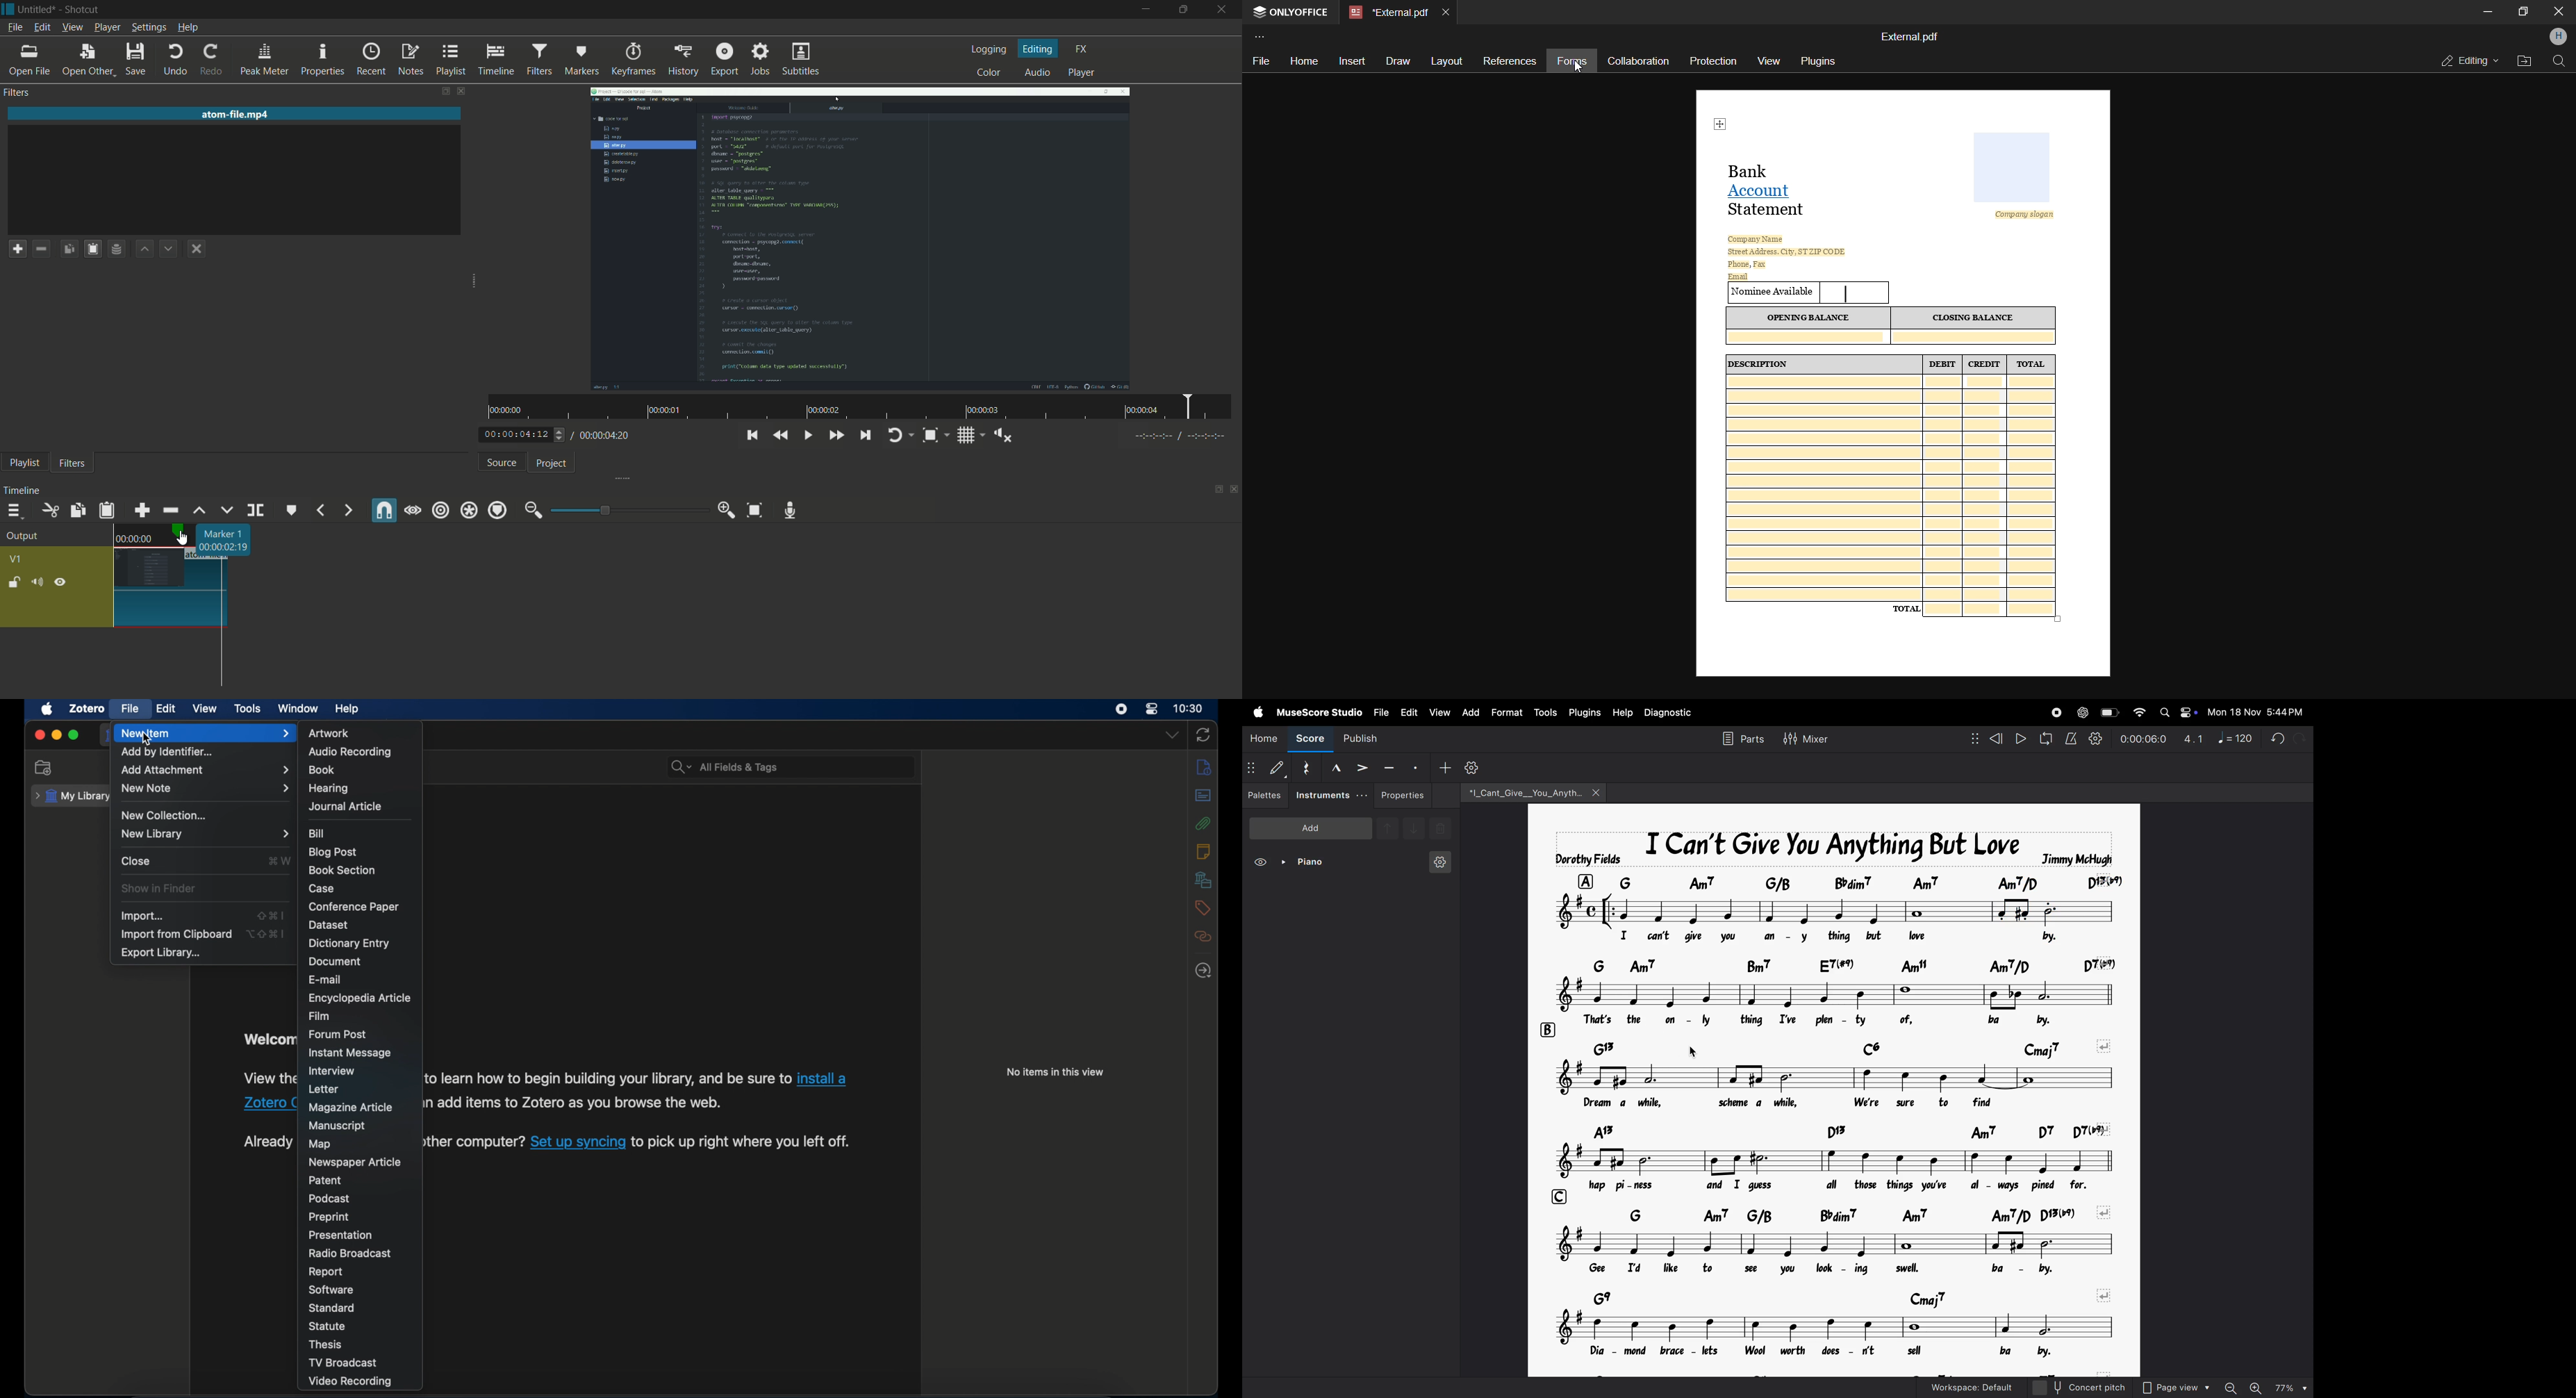 The image size is (2576, 1400). Describe the element at coordinates (188, 27) in the screenshot. I see `help menu` at that location.